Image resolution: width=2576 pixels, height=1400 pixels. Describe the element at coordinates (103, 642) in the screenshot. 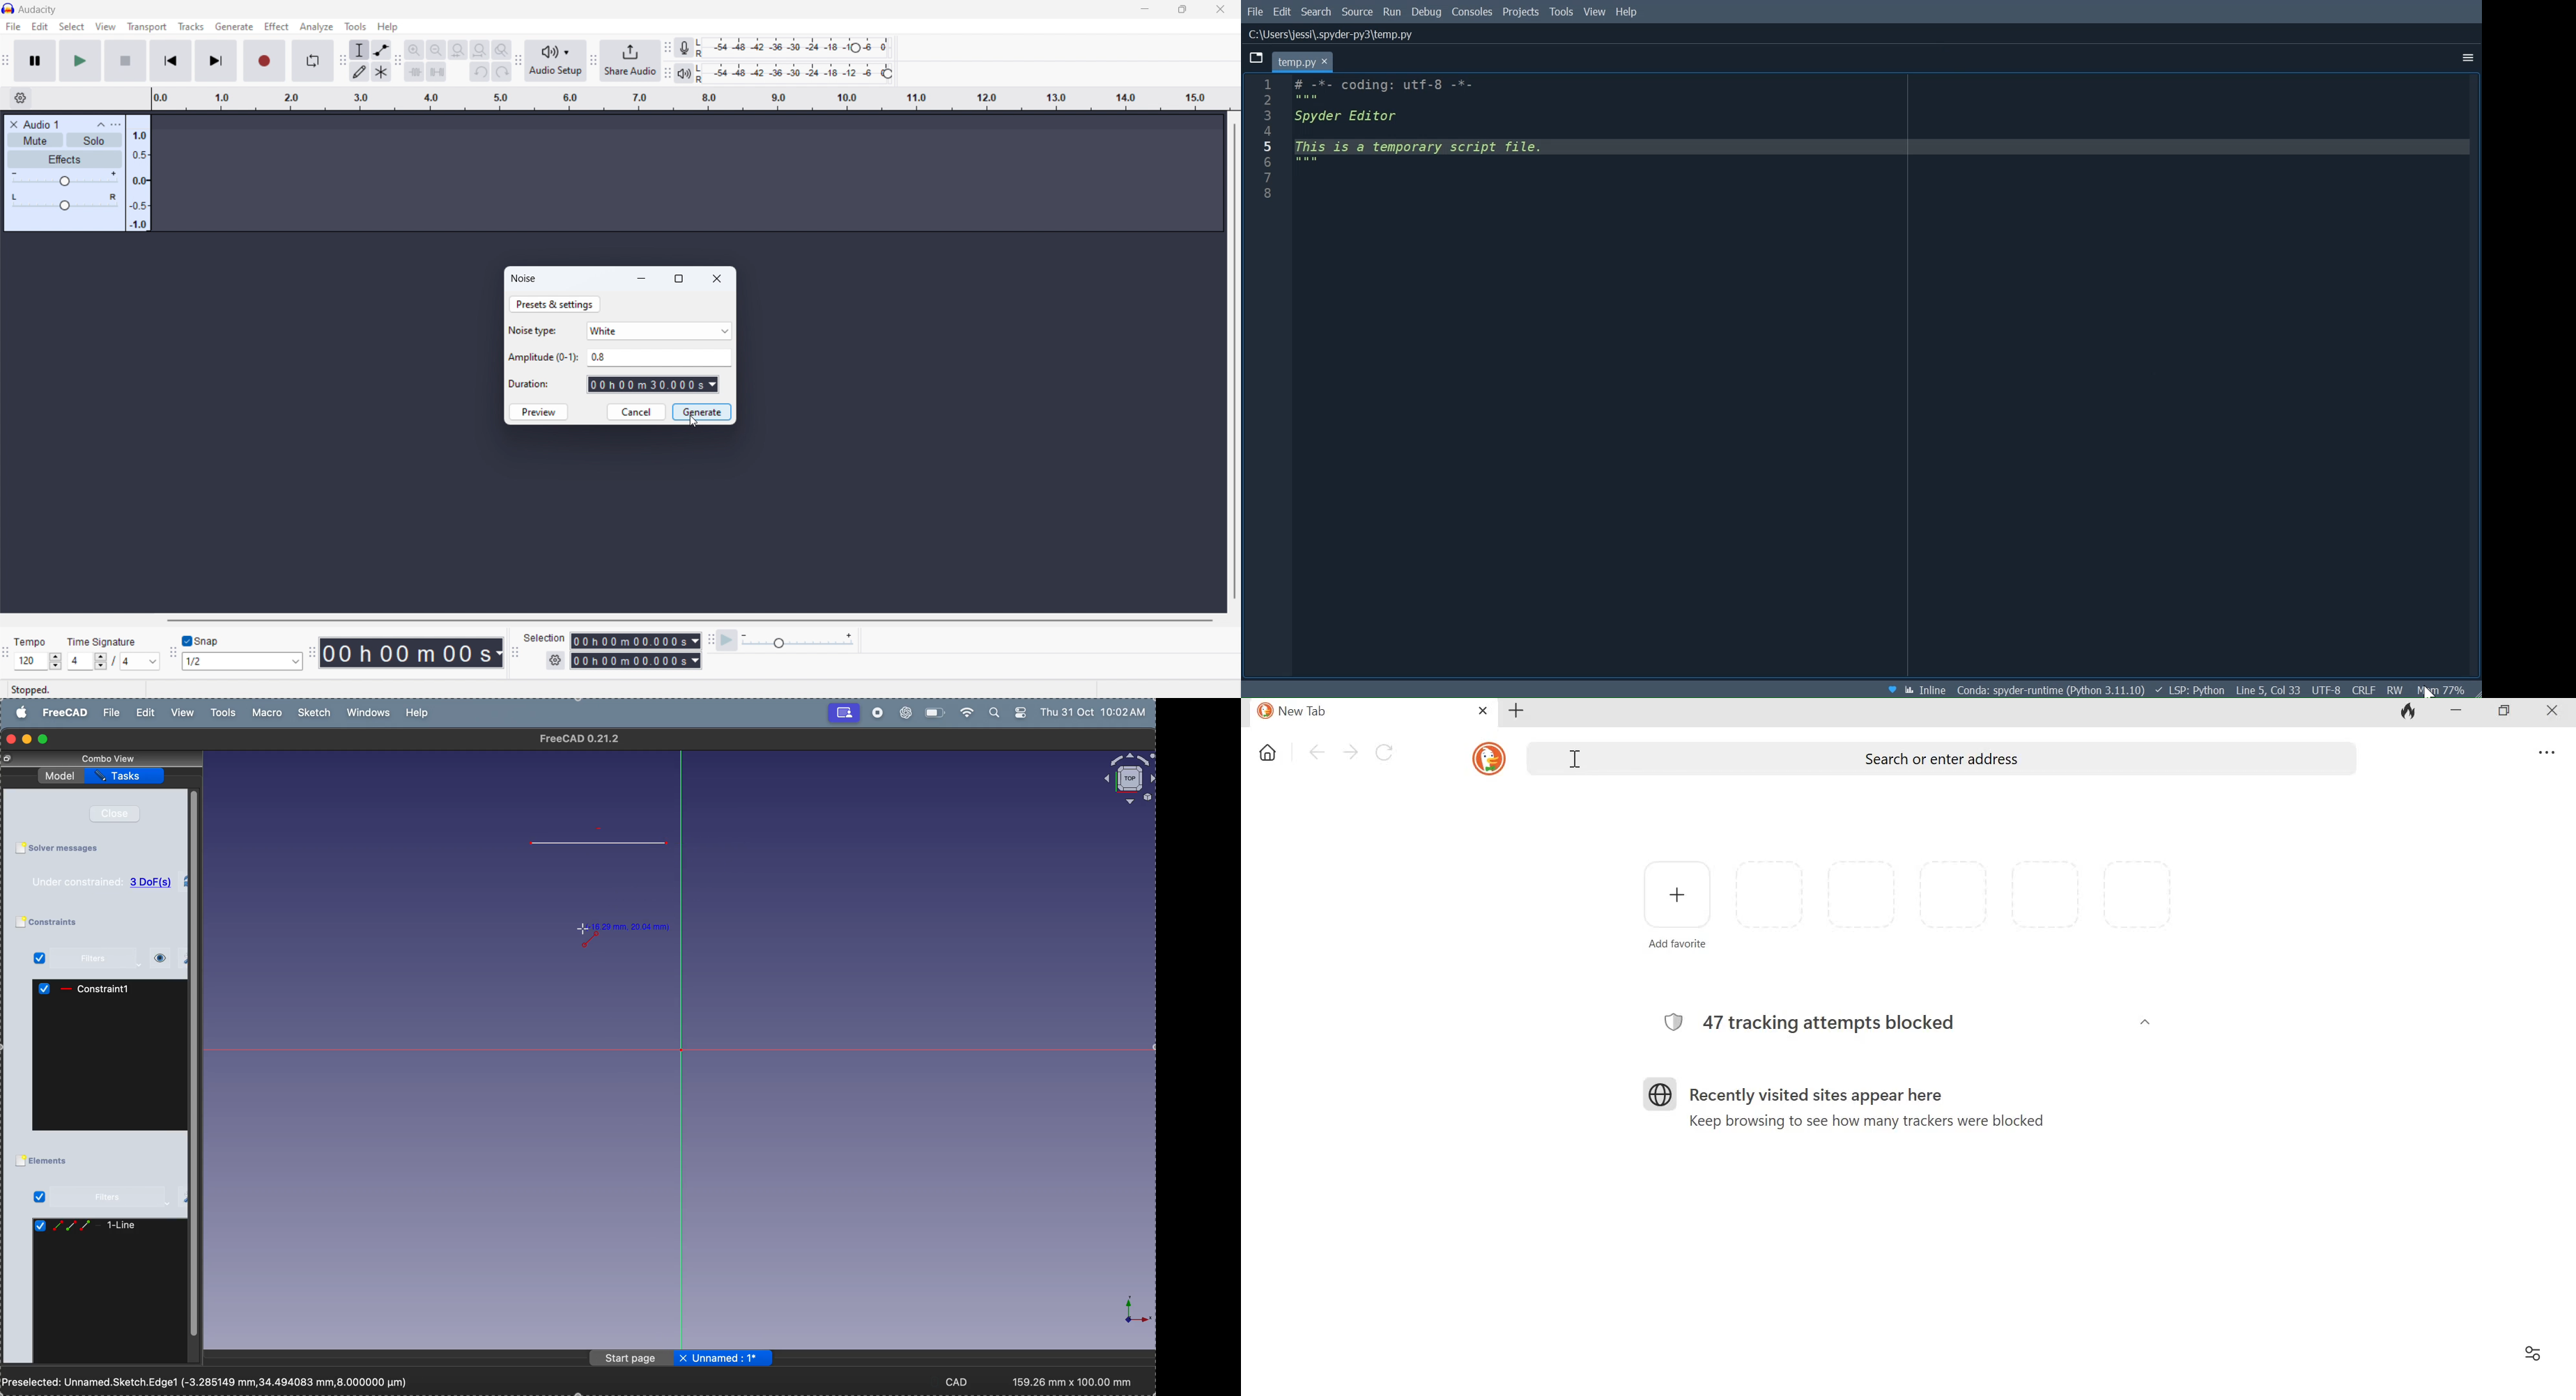

I see `Time signature` at that location.